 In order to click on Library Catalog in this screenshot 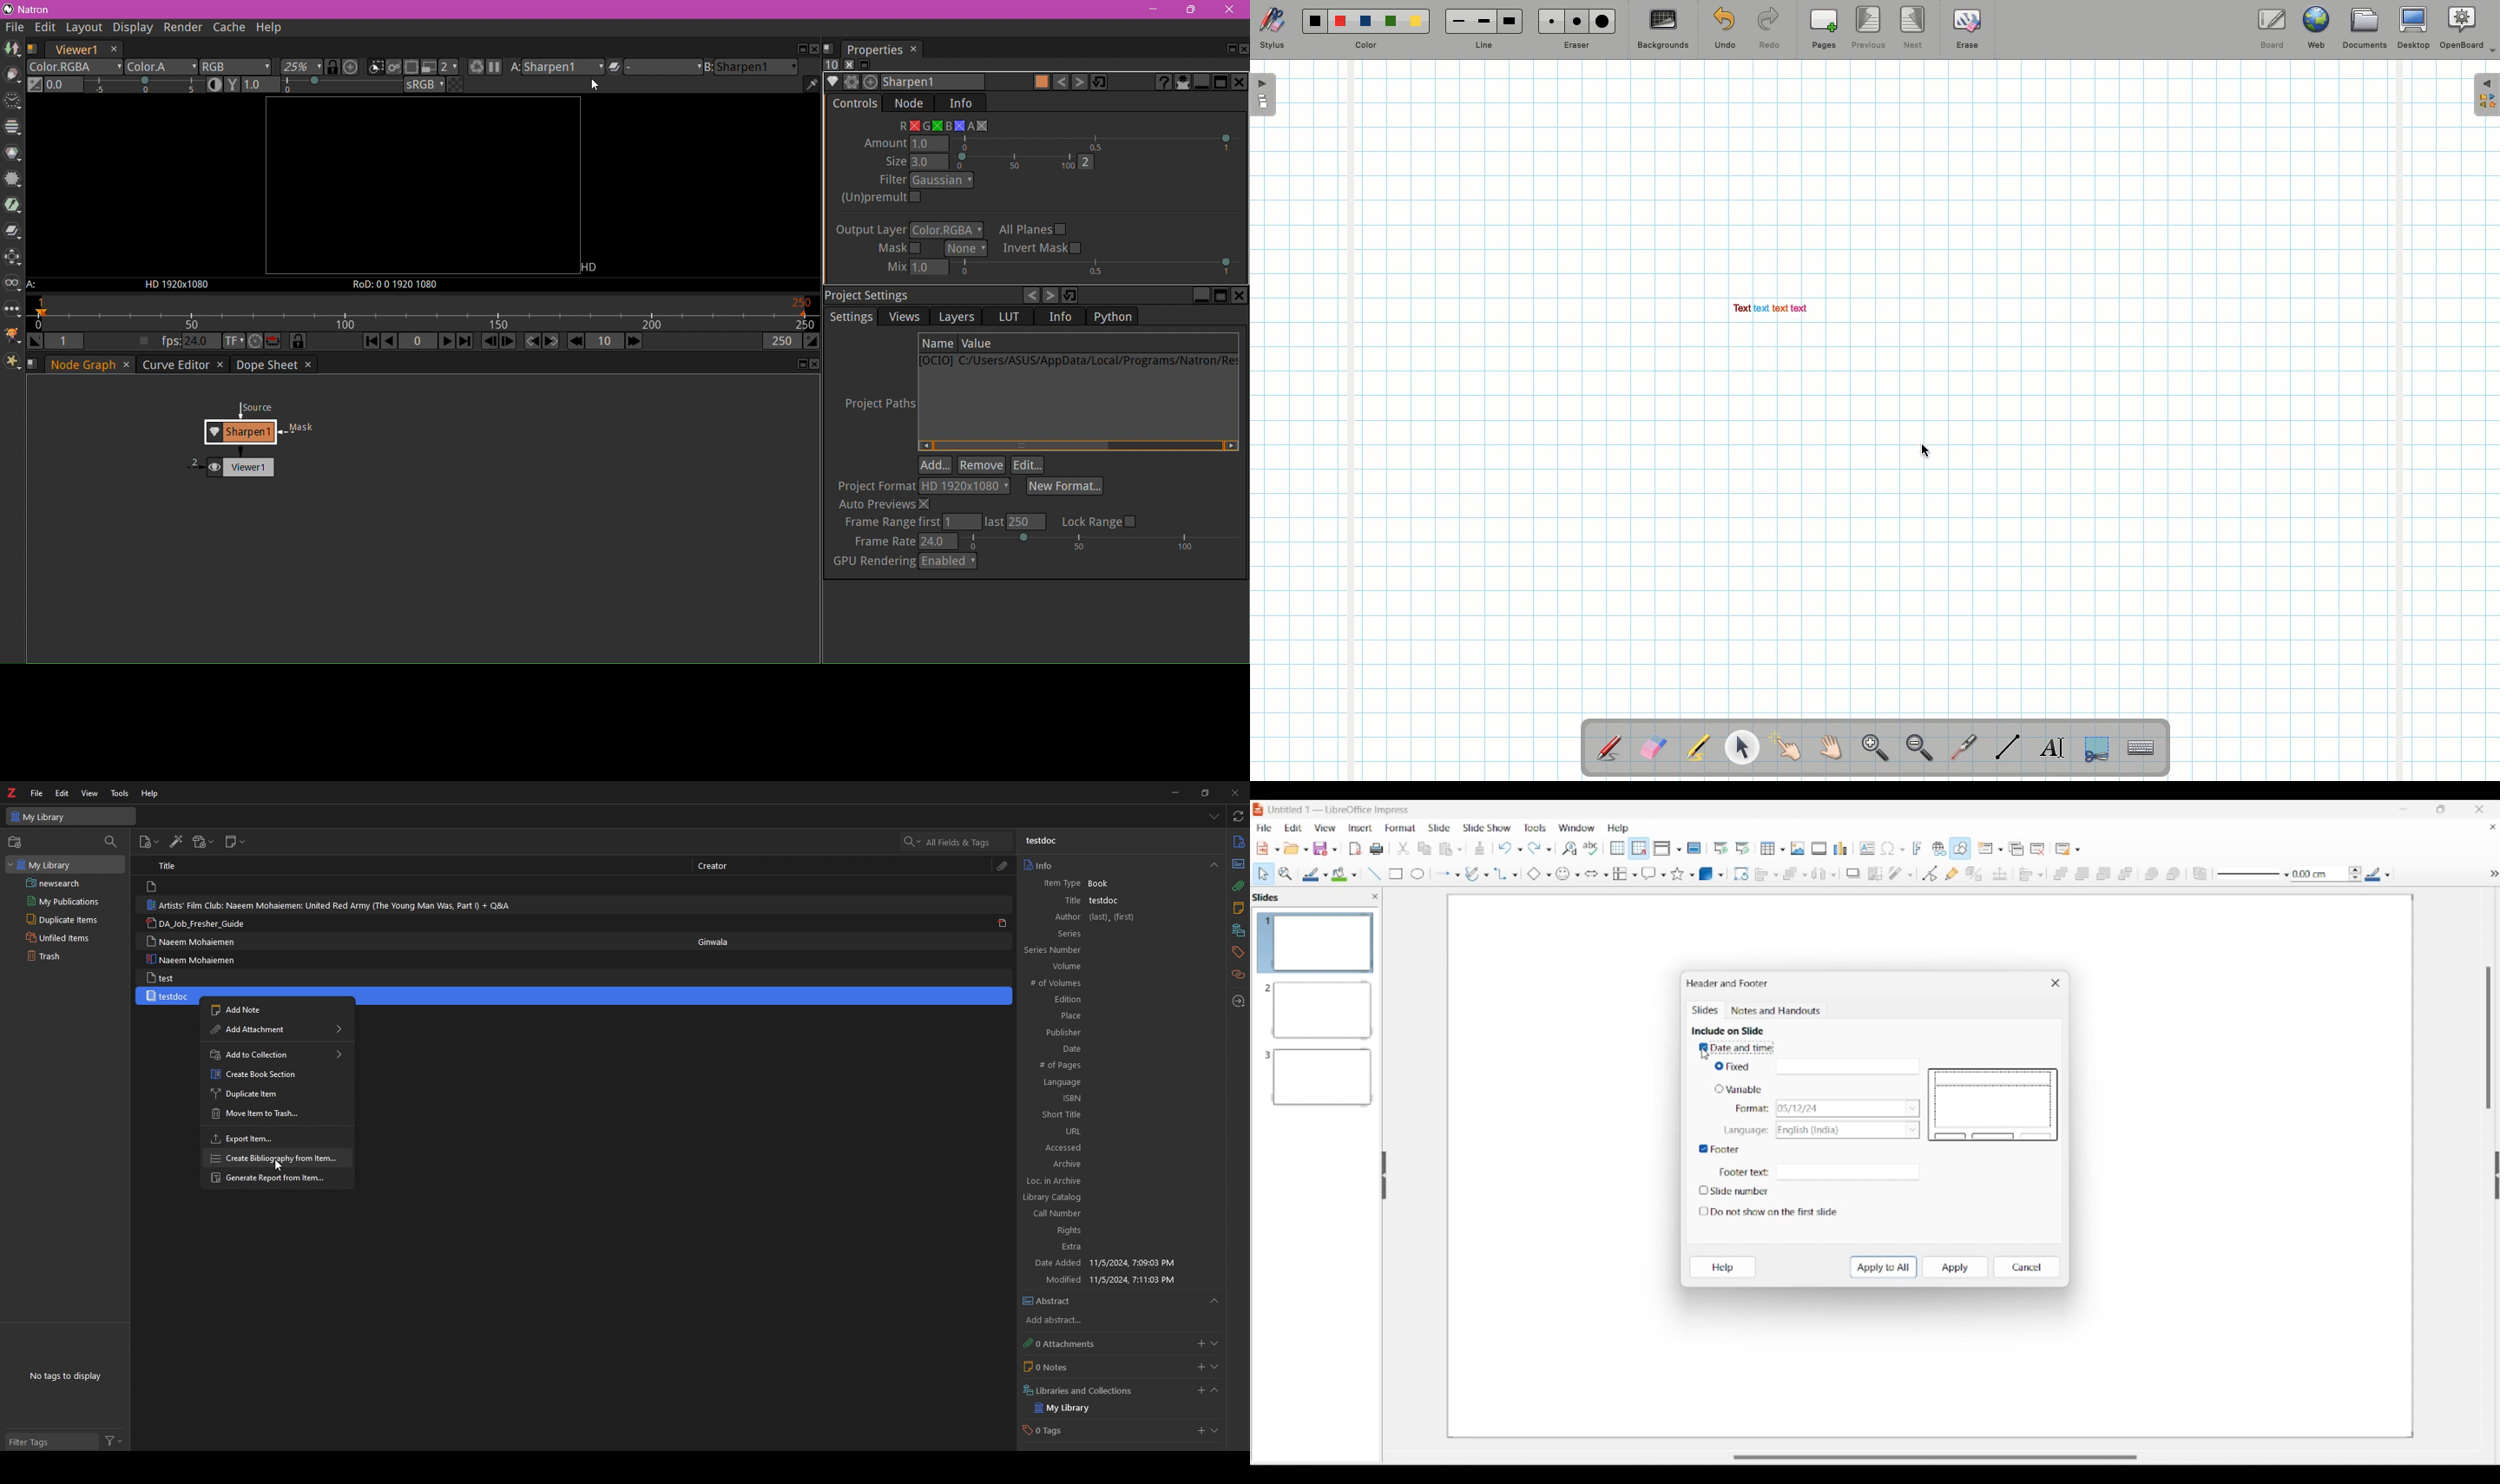, I will do `click(1109, 1196)`.